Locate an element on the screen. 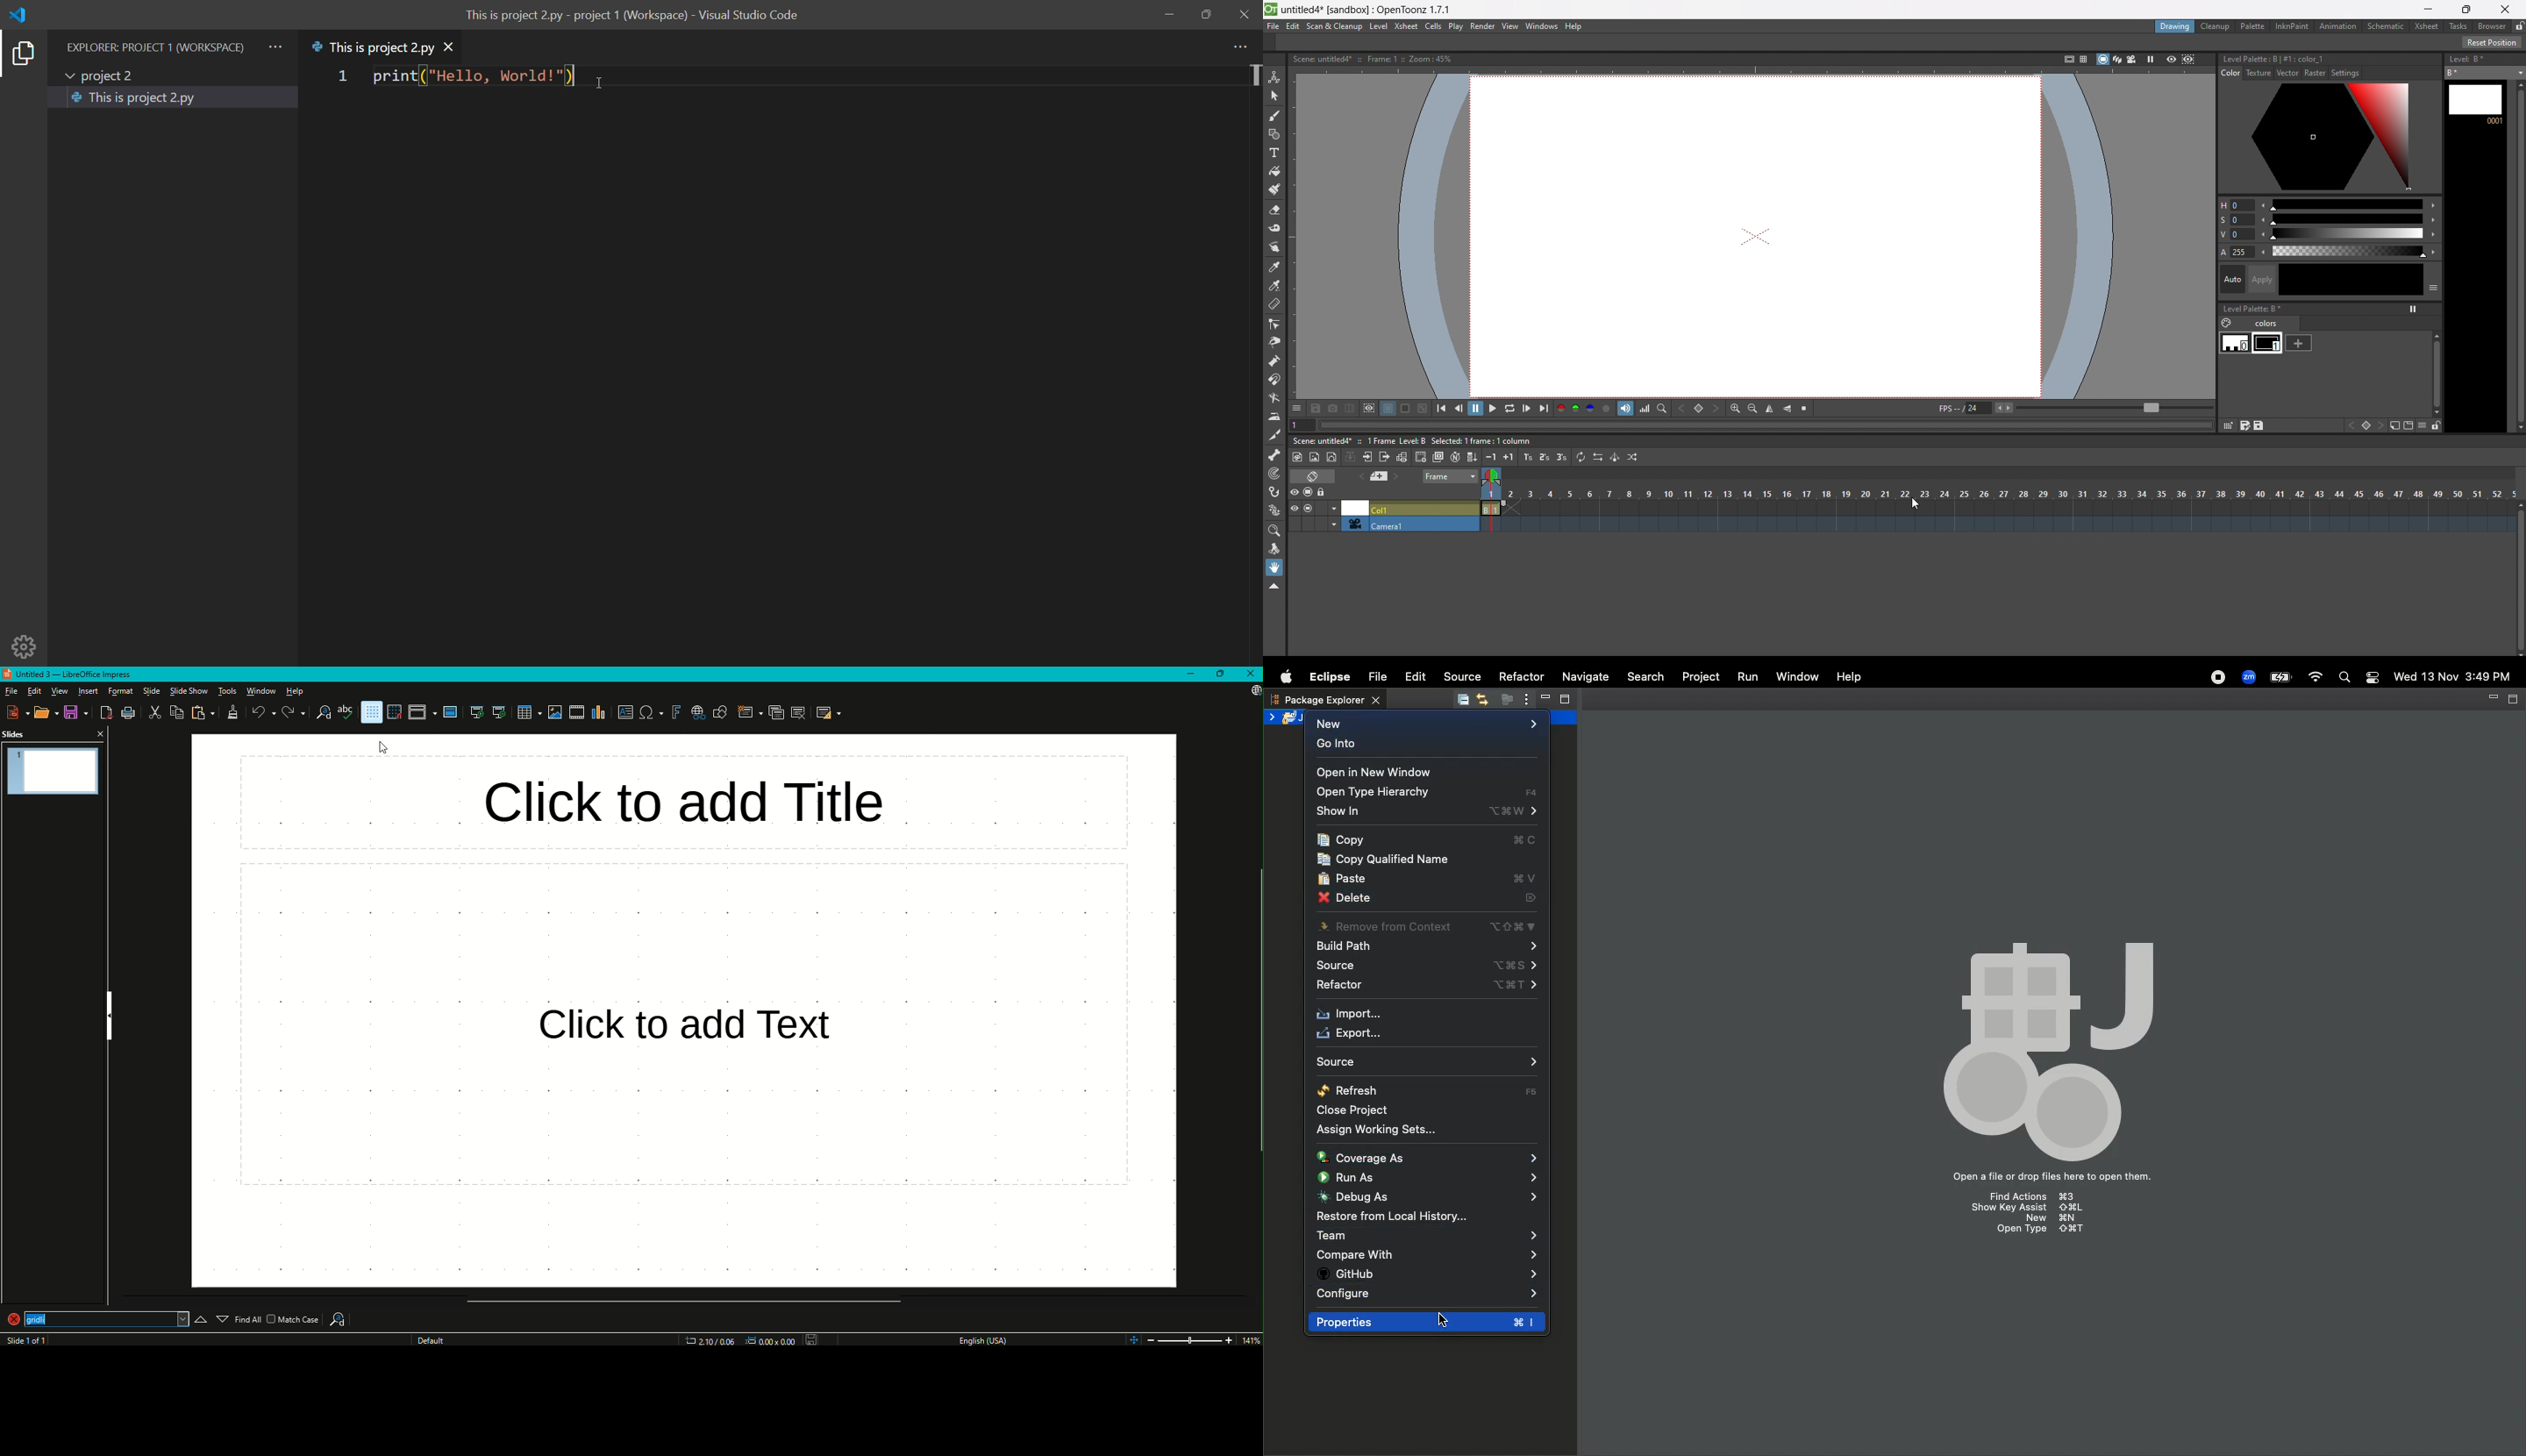  Cut is located at coordinates (154, 713).